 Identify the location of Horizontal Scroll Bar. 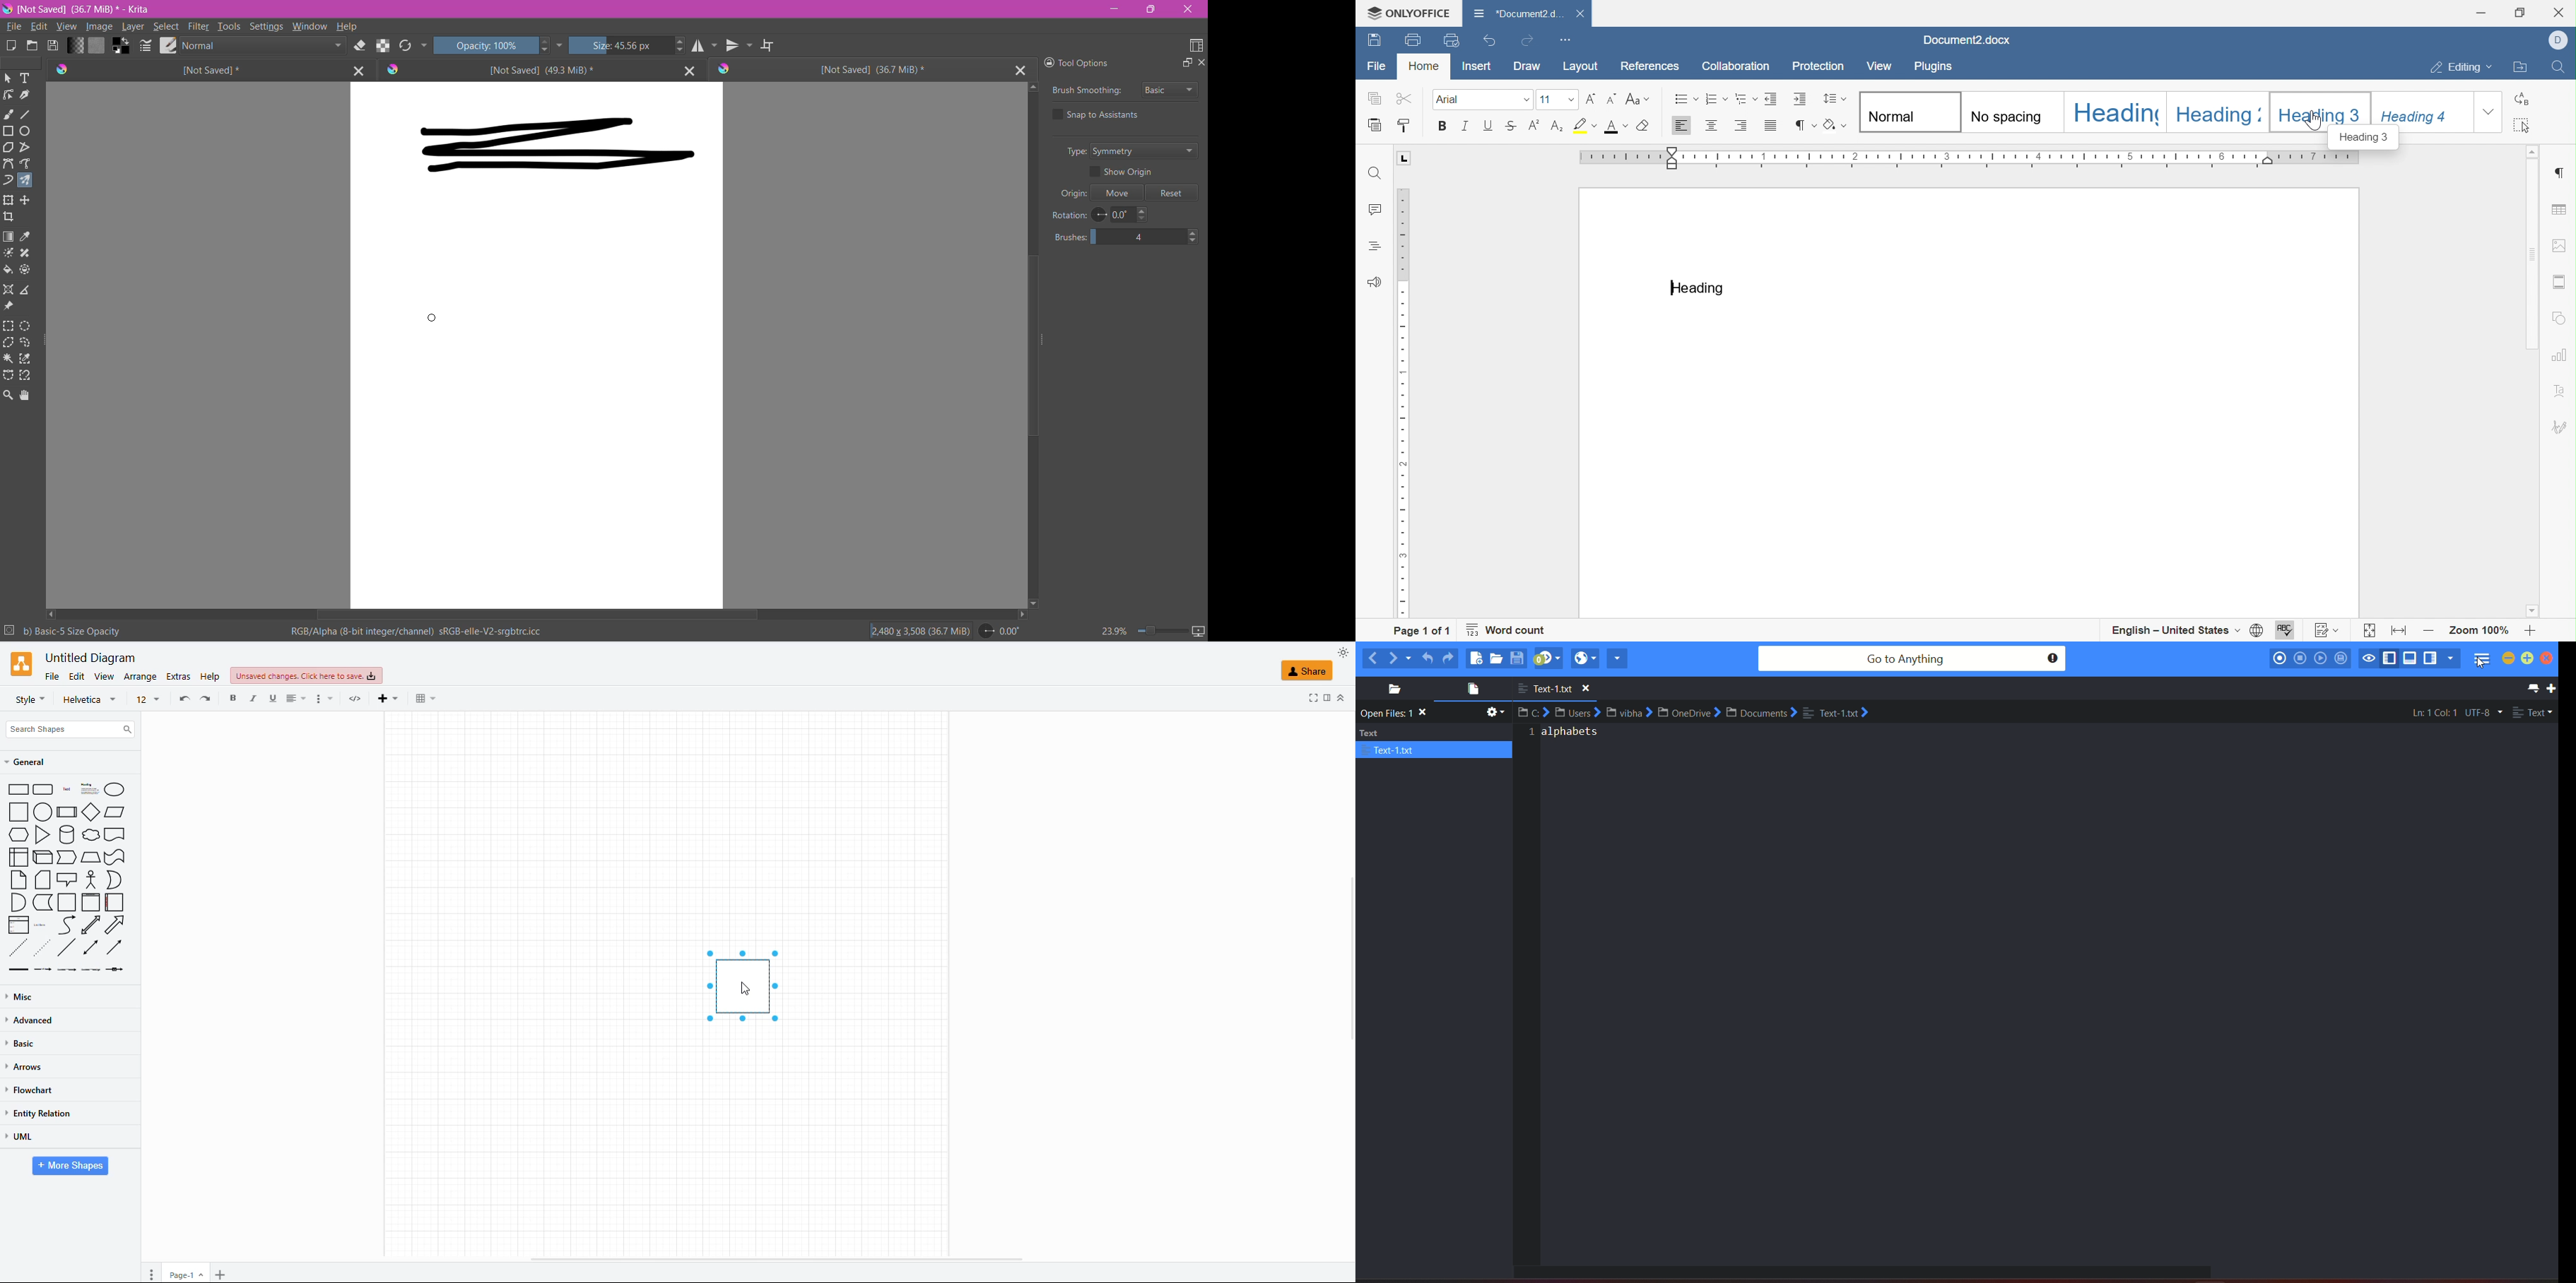
(536, 615).